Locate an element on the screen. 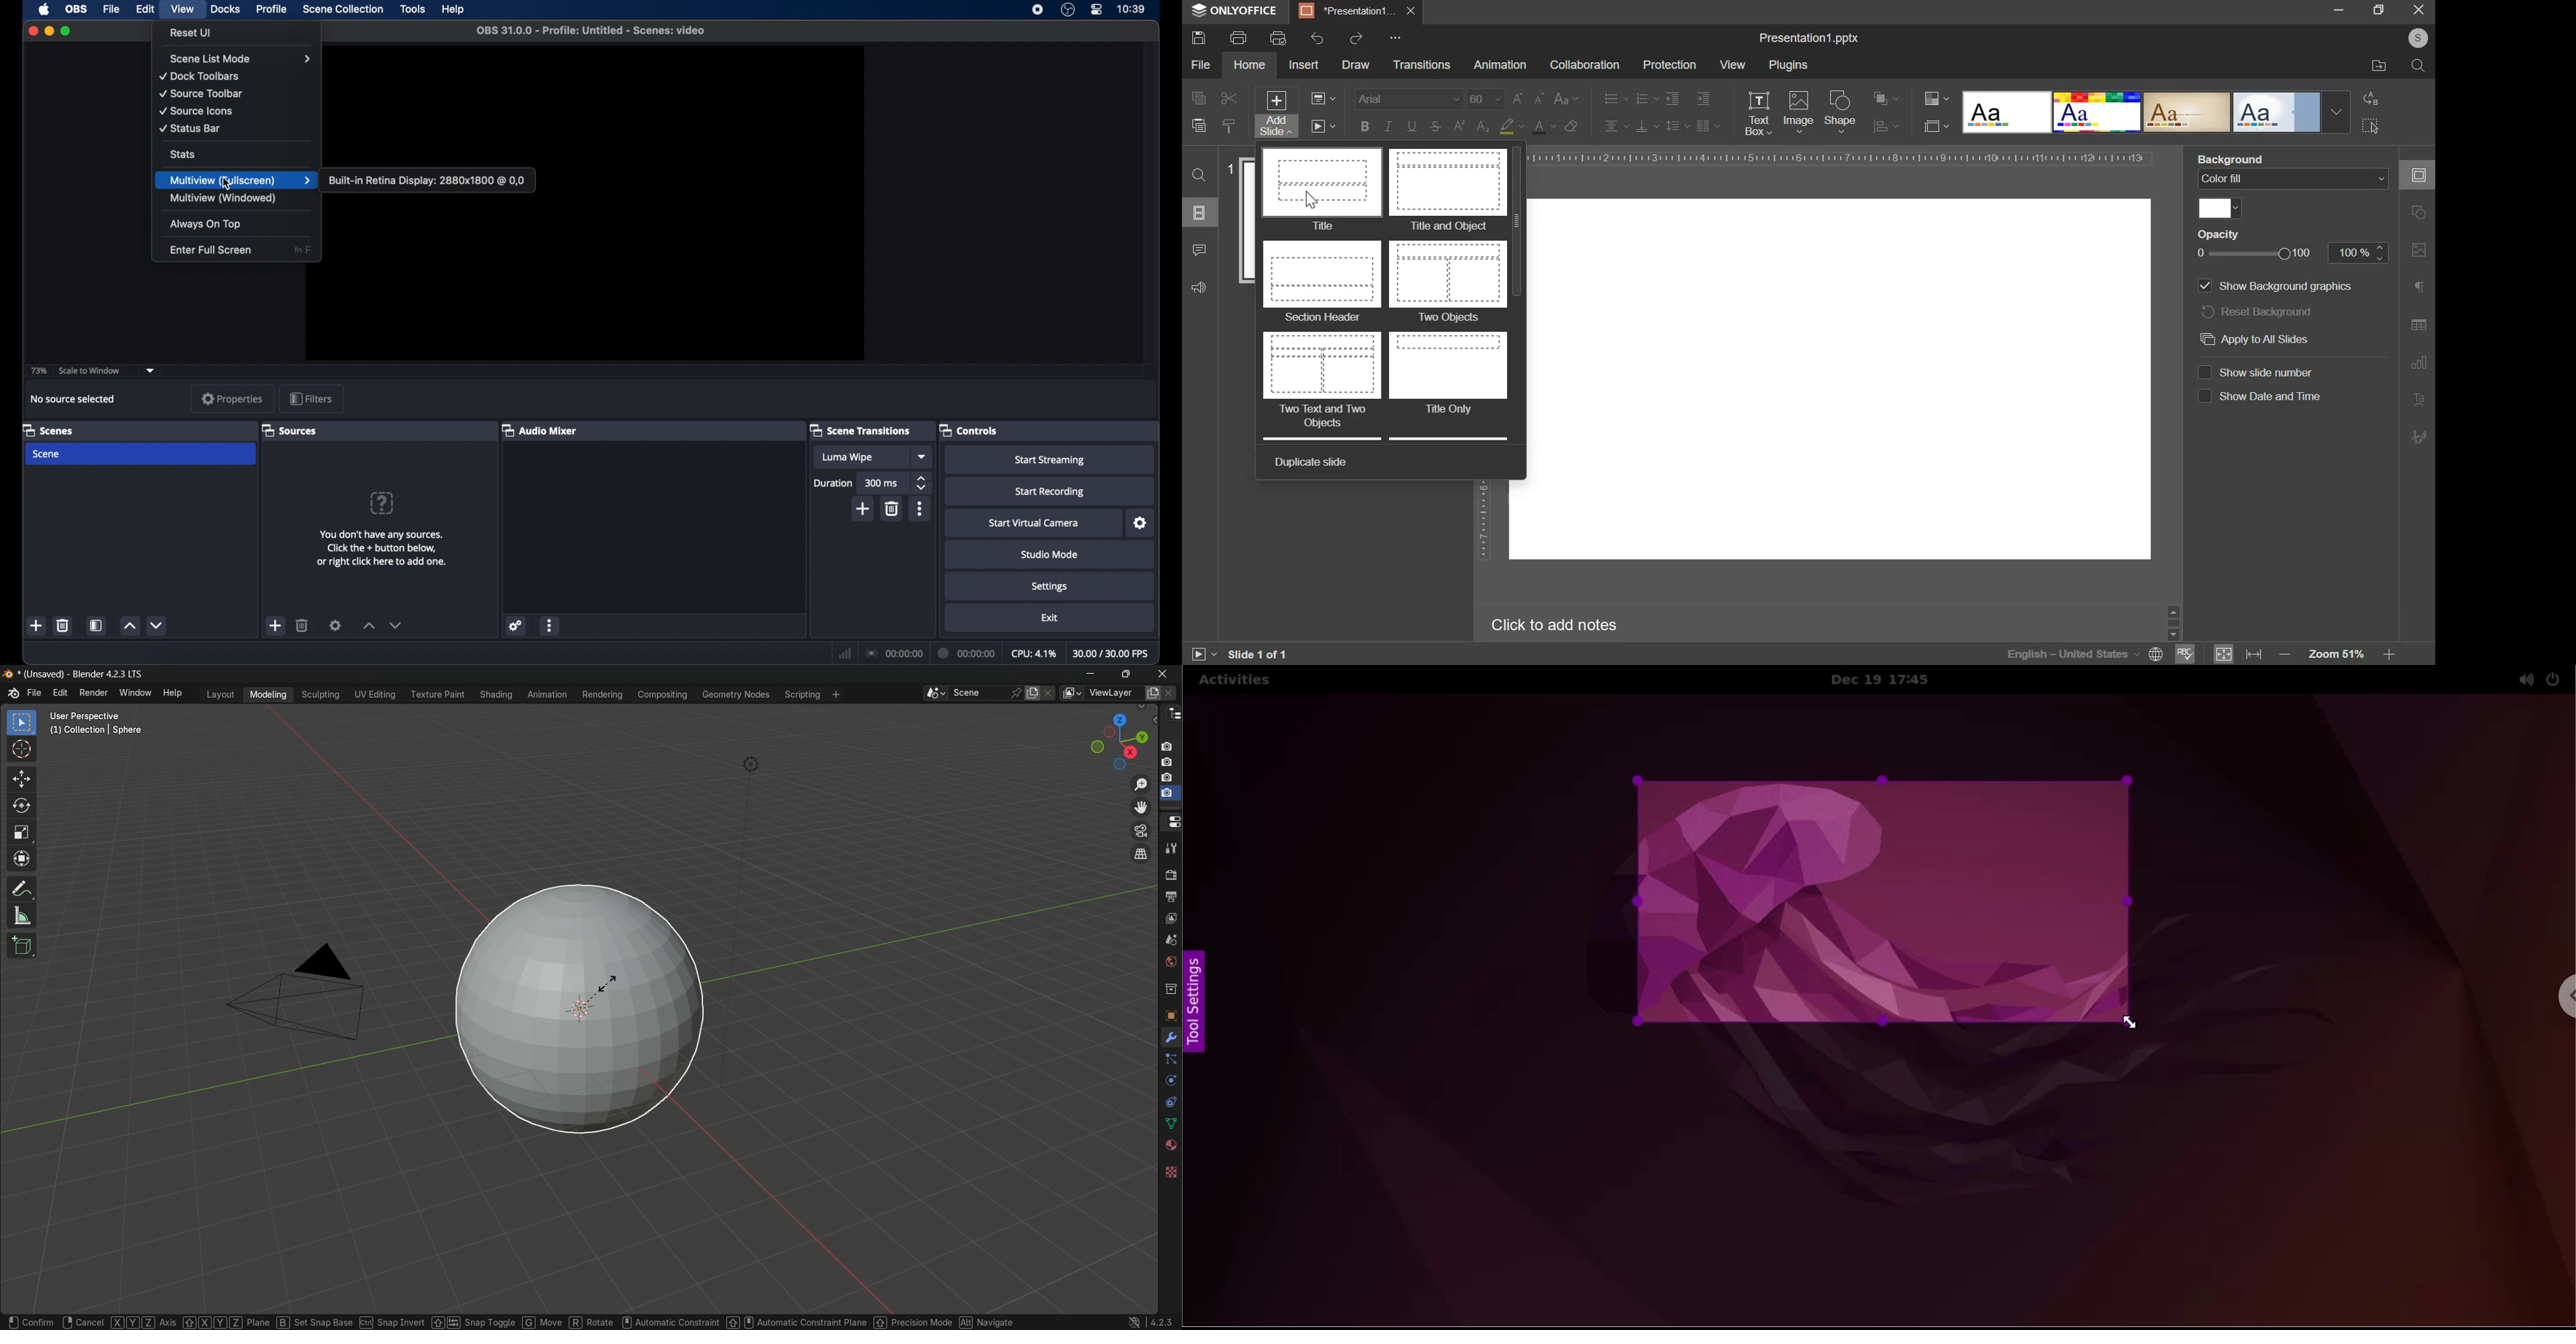  minimize is located at coordinates (49, 31).